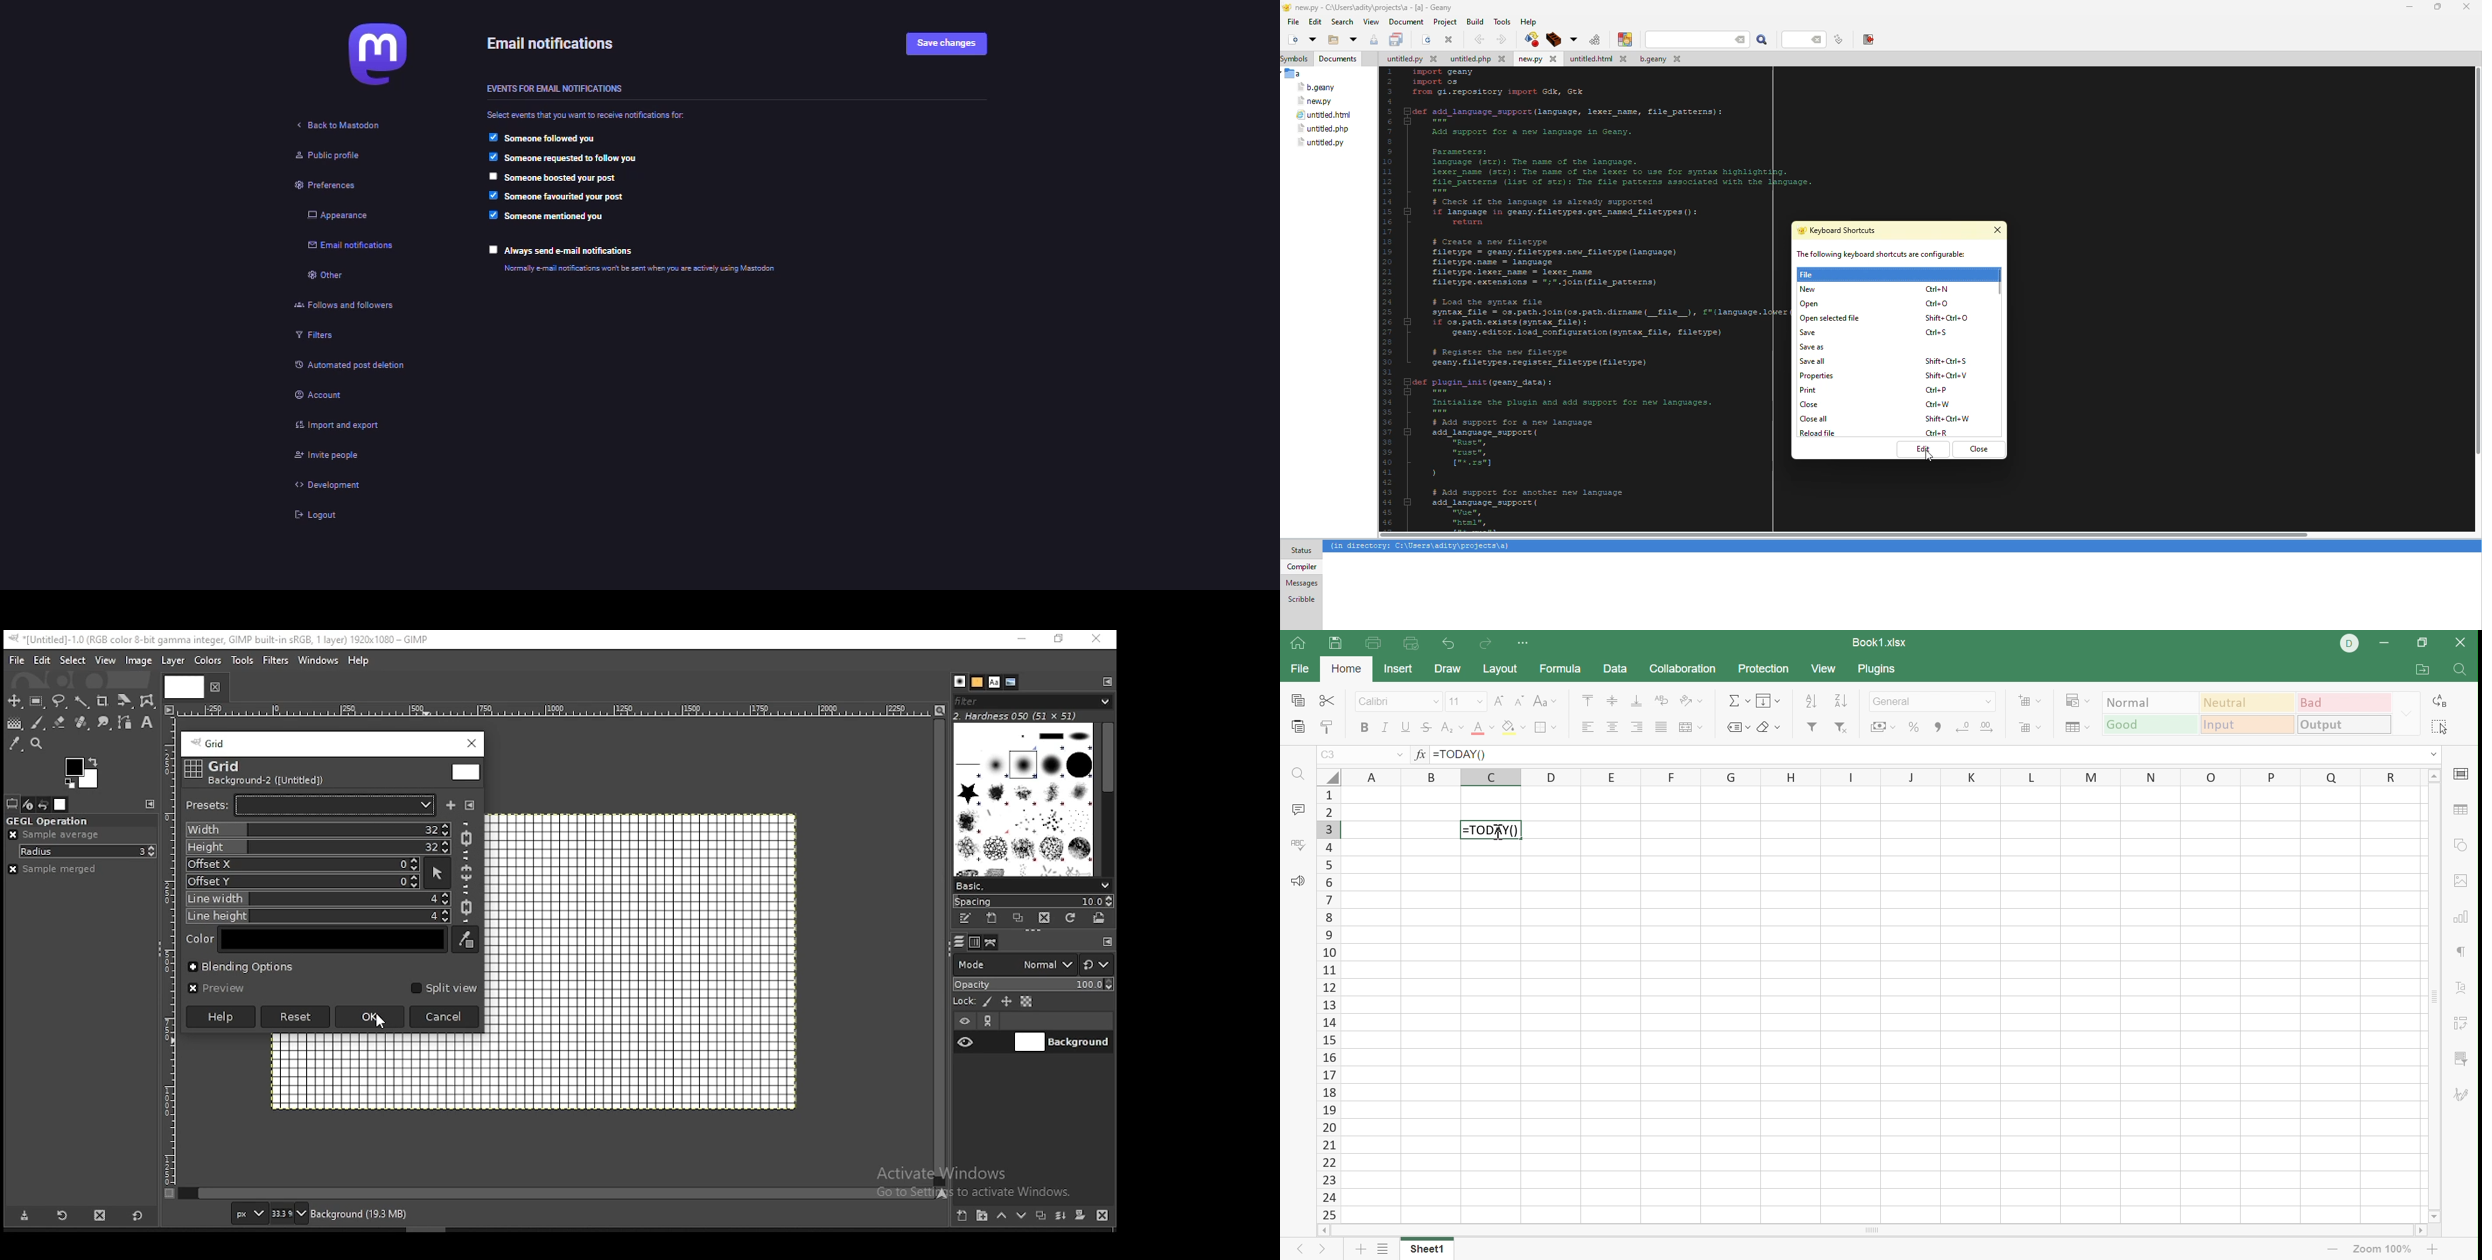  I want to click on offset y:0, so click(304, 881).